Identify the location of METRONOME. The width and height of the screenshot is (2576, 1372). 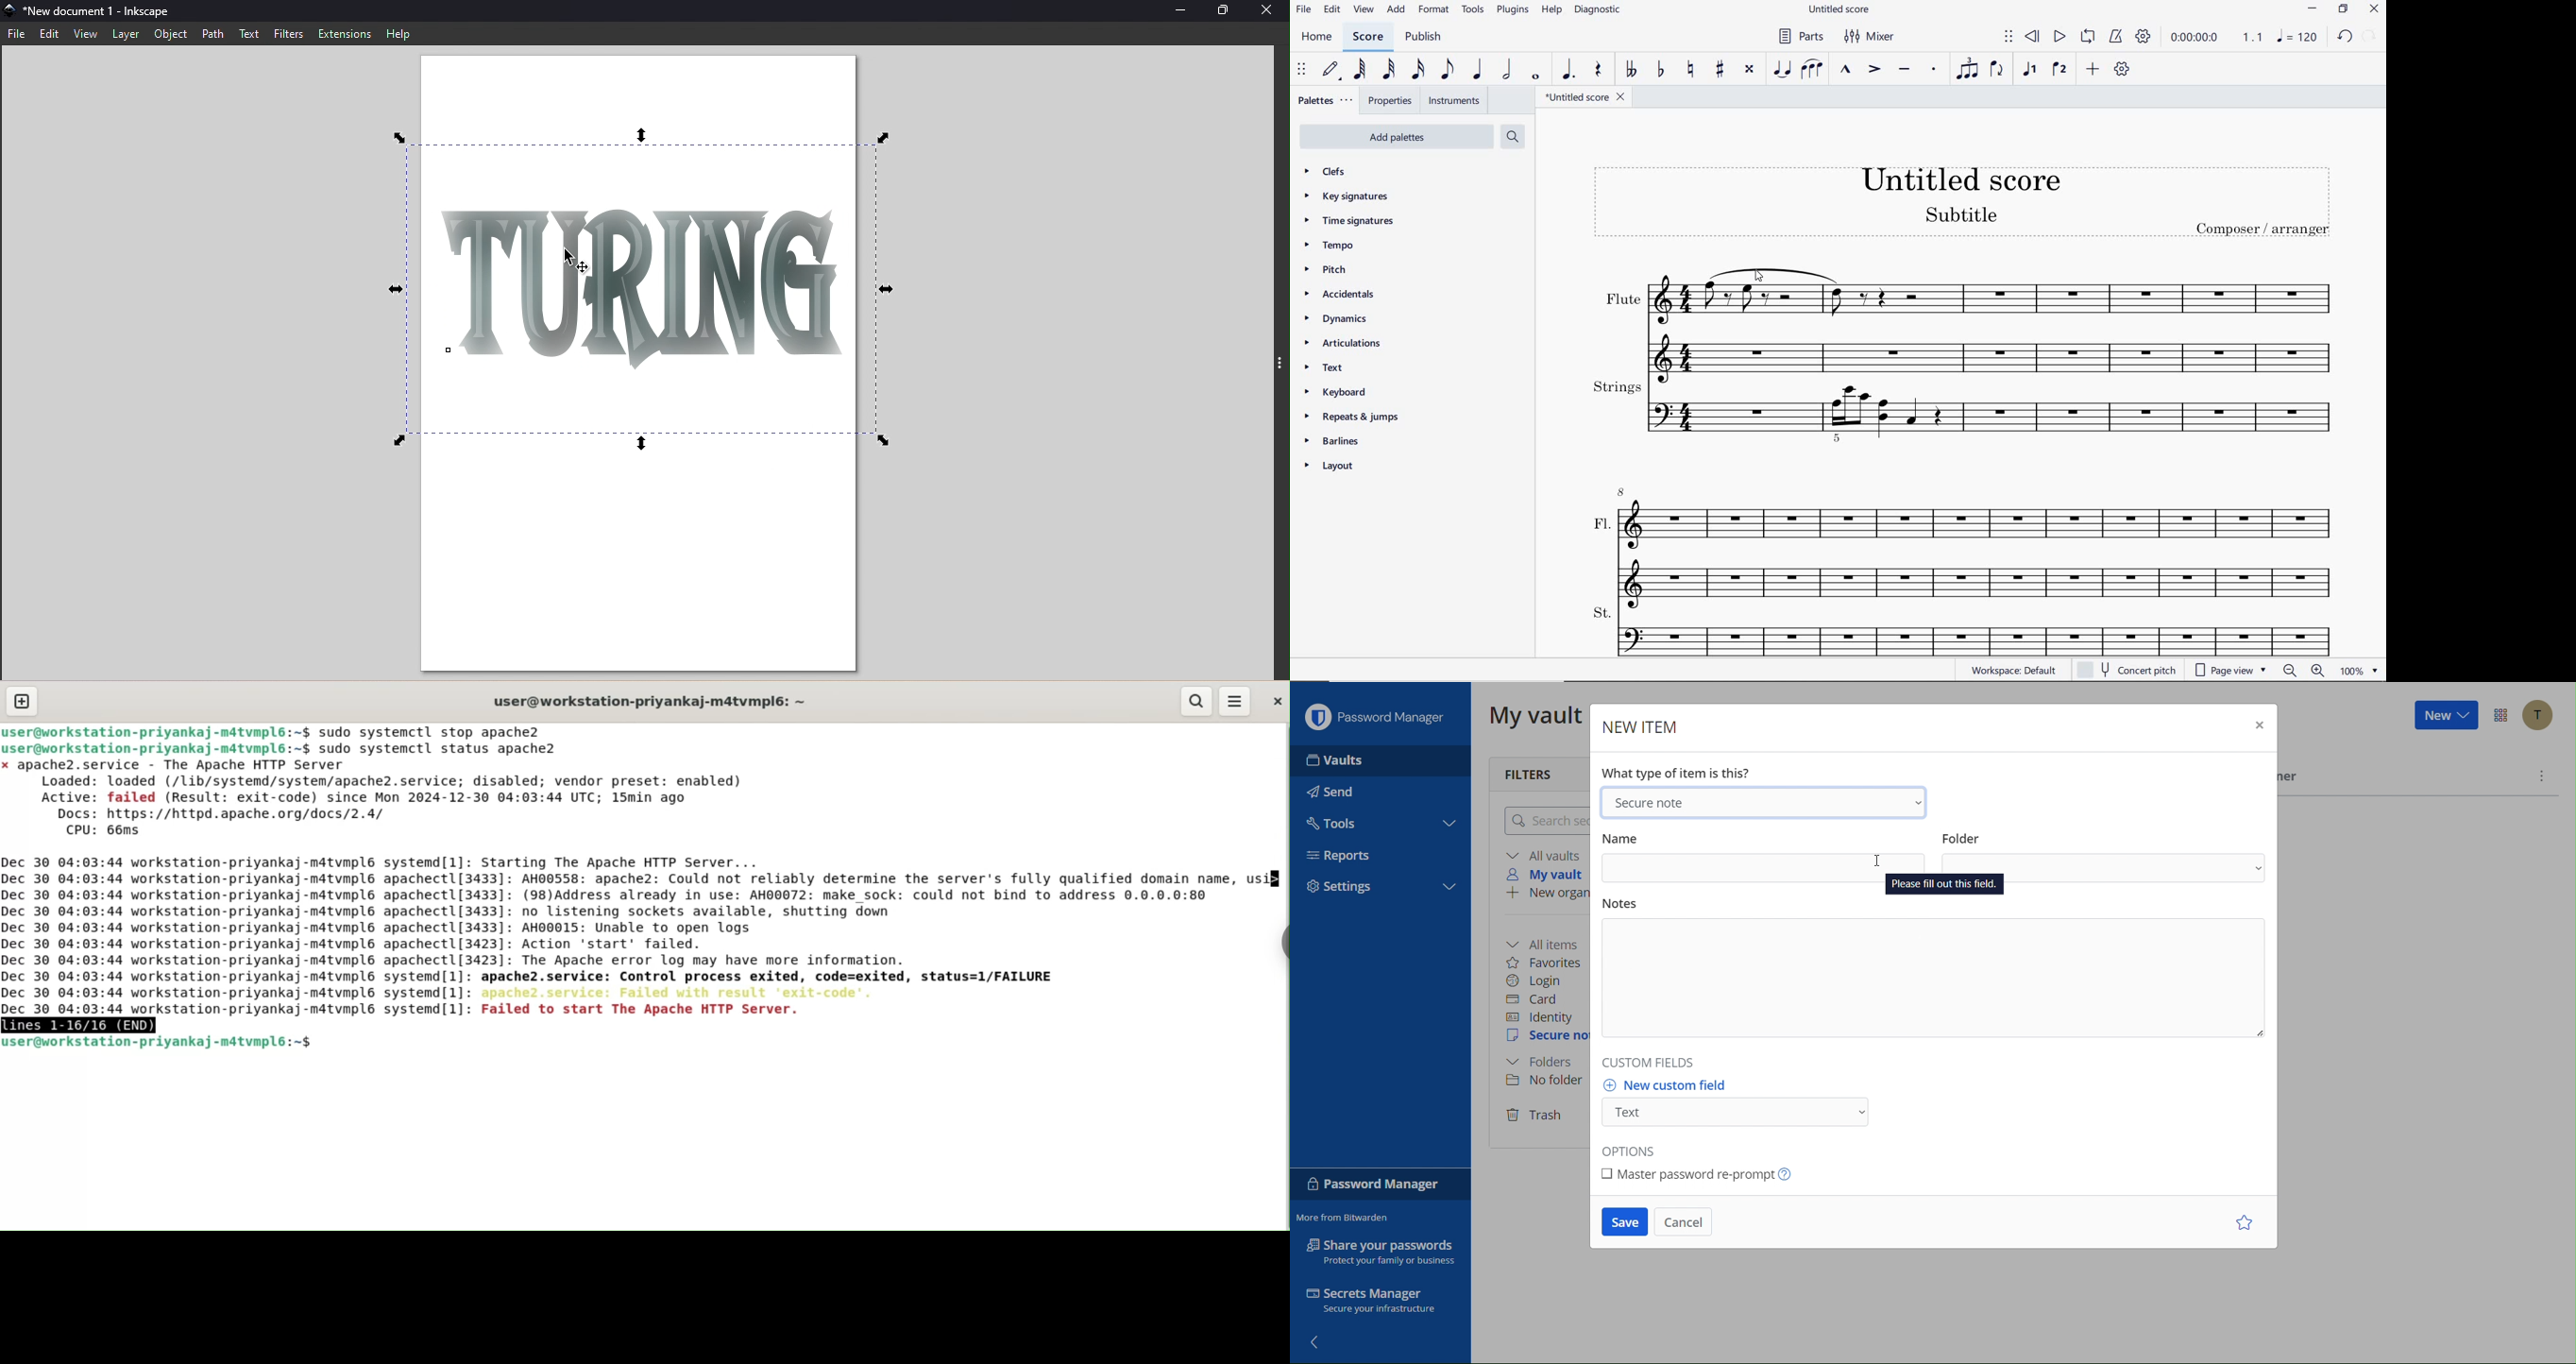
(2116, 37).